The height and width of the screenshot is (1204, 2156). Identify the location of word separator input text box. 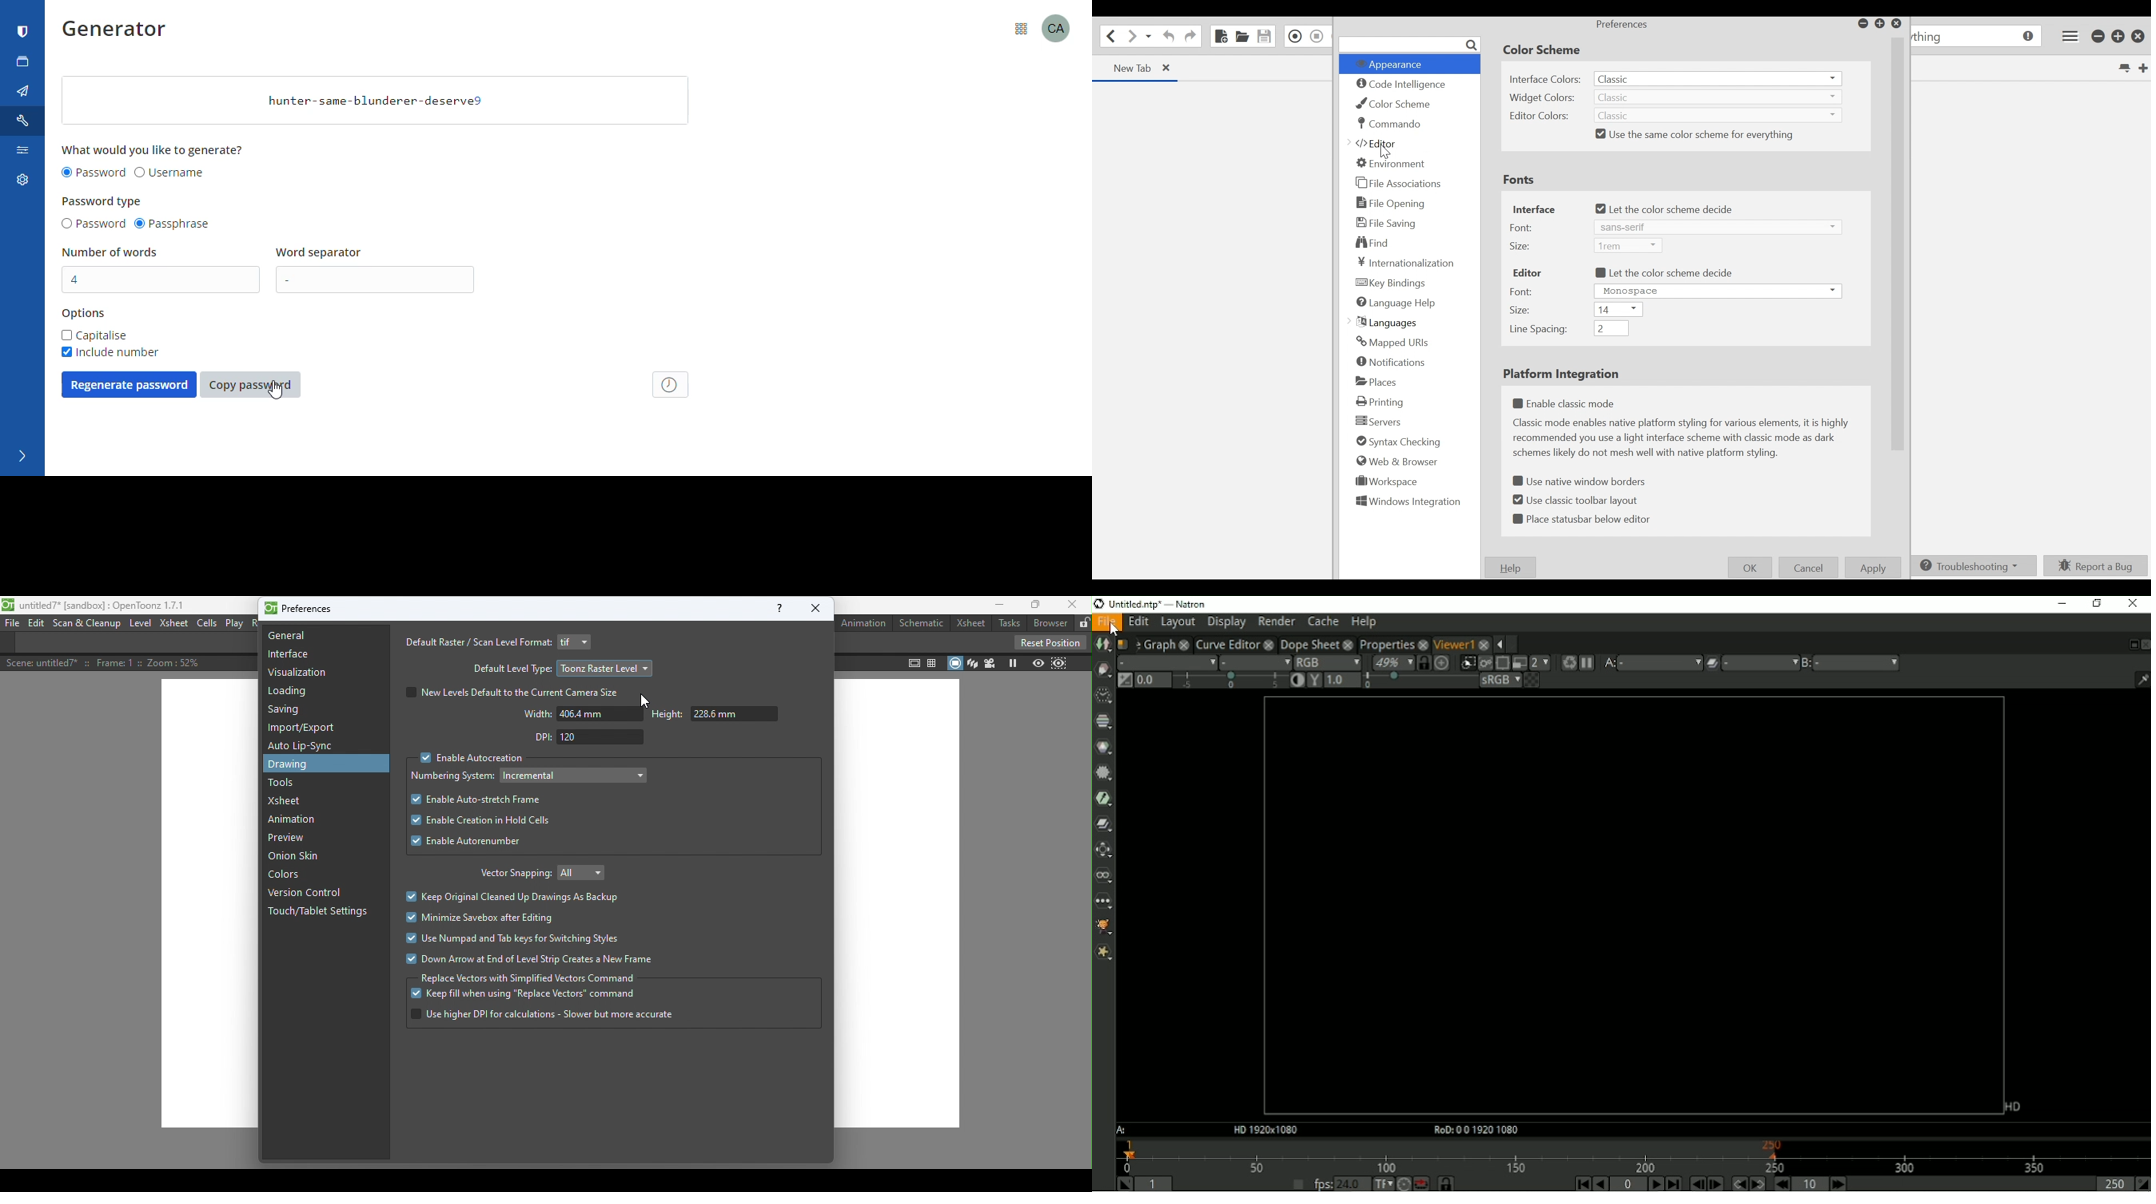
(380, 280).